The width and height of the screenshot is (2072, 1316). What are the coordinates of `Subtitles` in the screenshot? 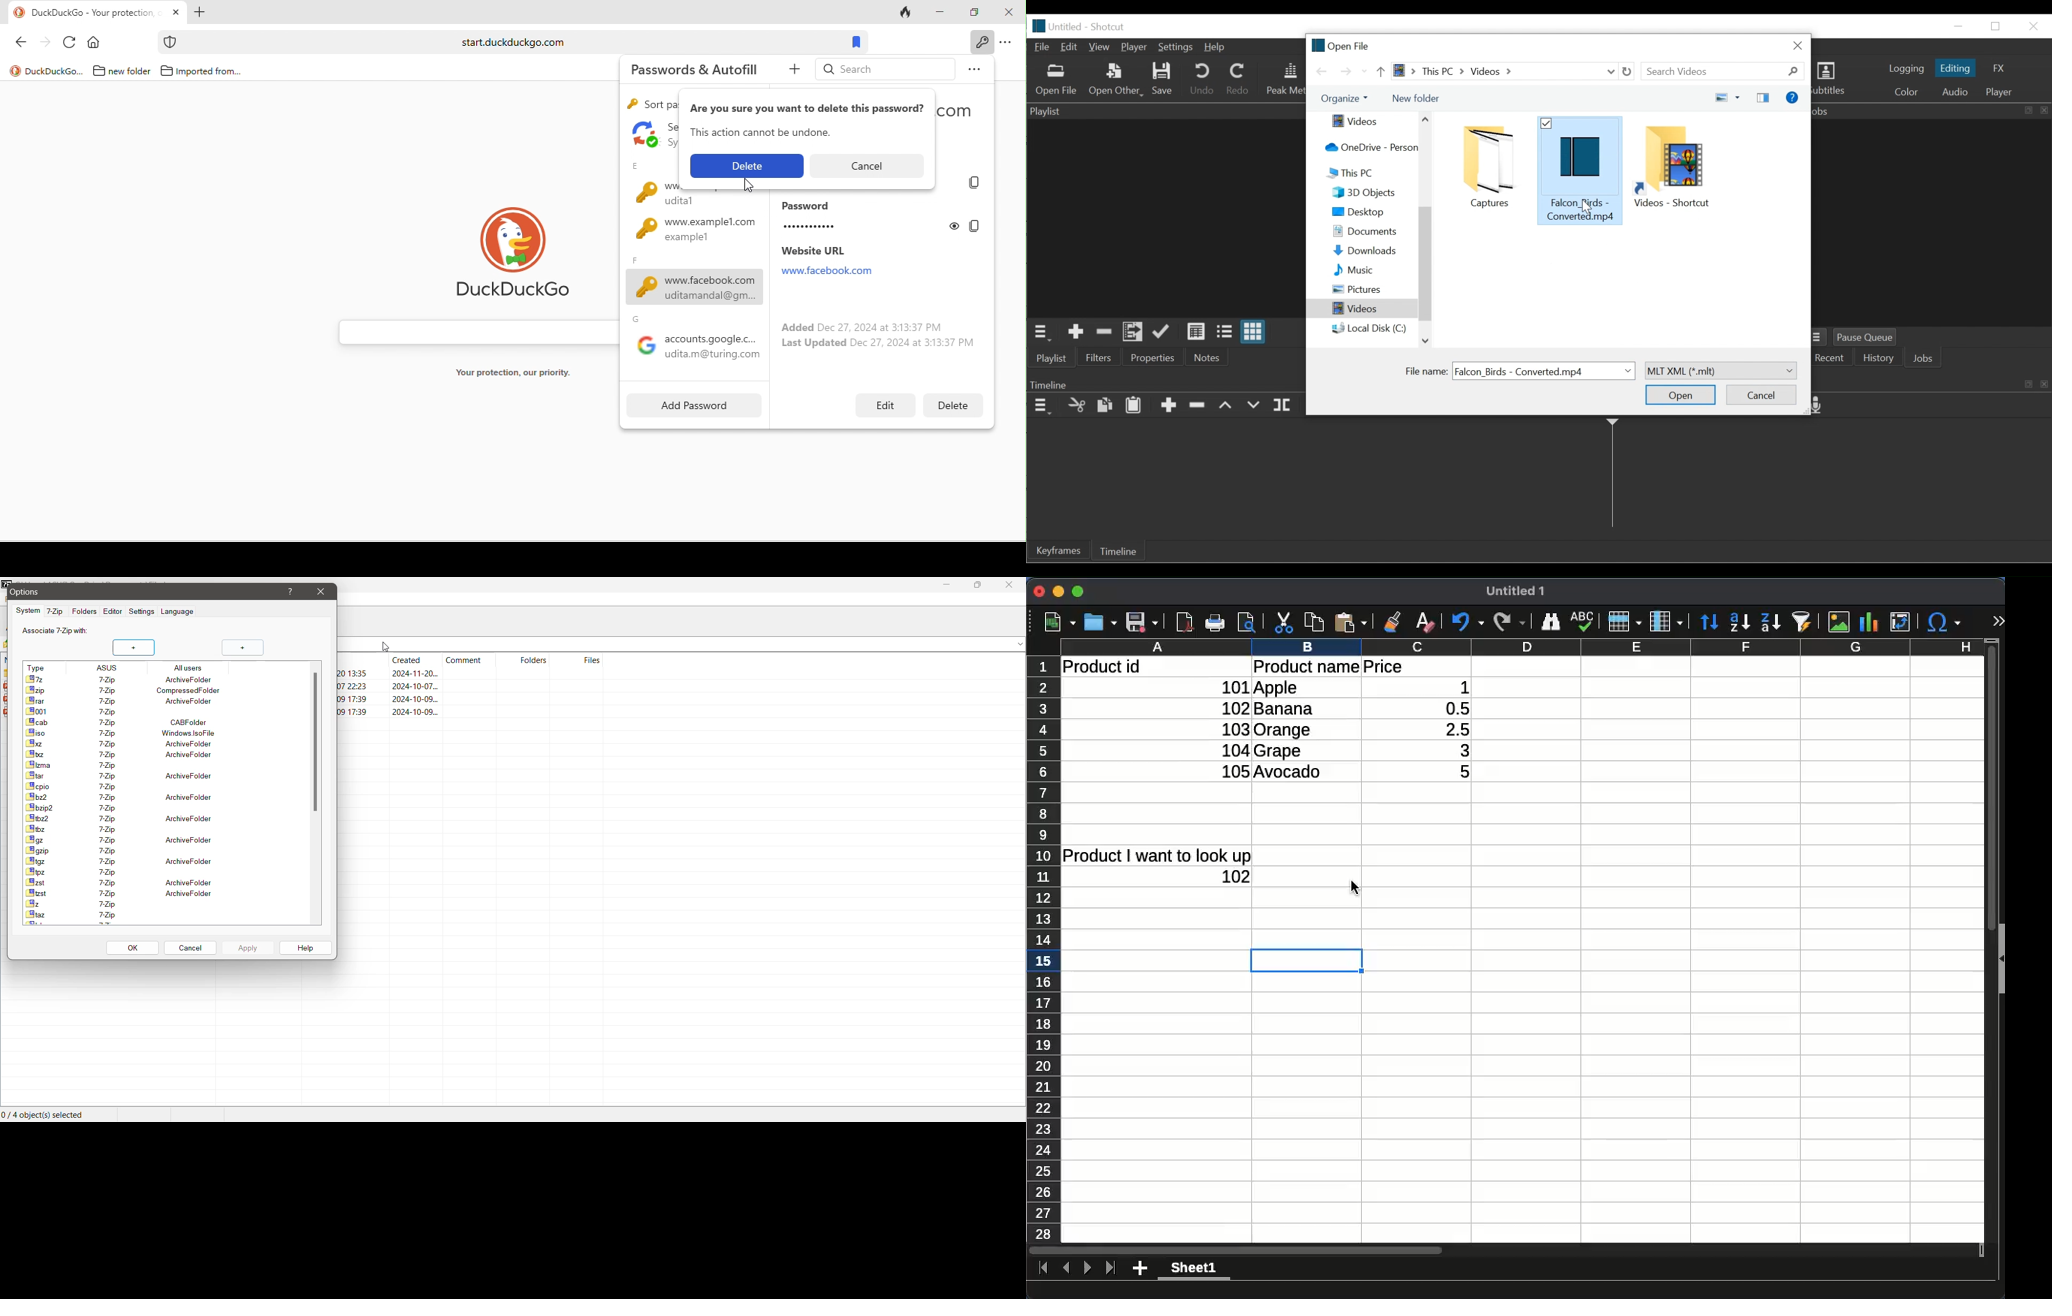 It's located at (1835, 80).